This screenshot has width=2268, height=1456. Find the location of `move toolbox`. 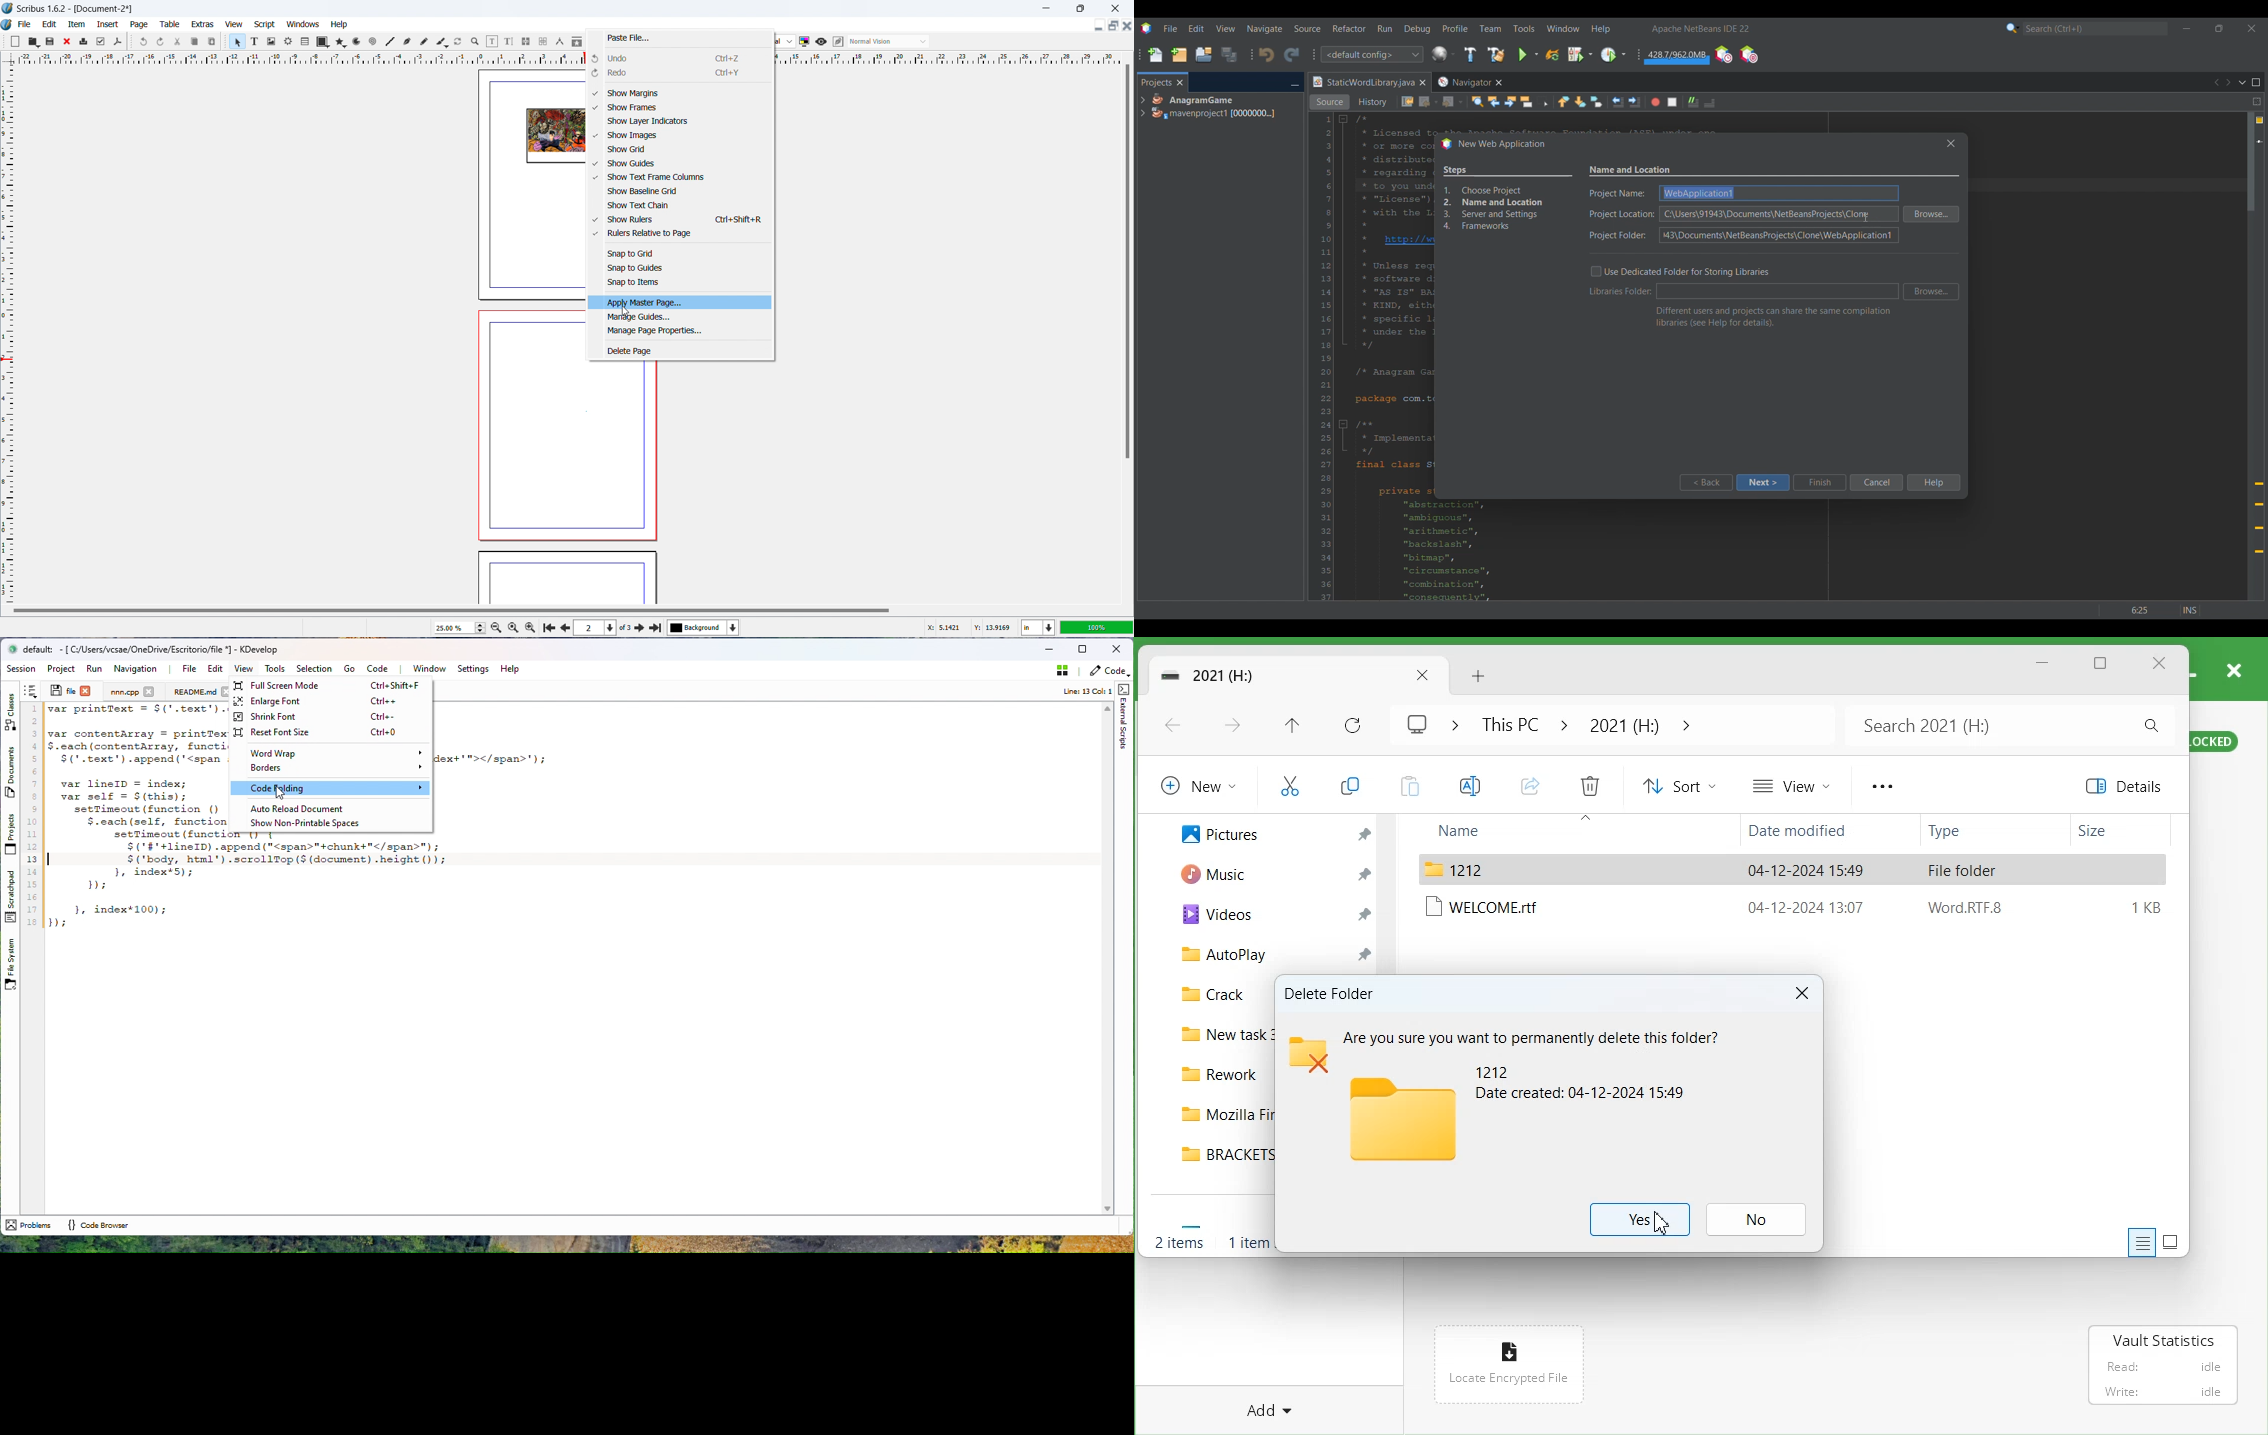

move toolbox is located at coordinates (4, 40).